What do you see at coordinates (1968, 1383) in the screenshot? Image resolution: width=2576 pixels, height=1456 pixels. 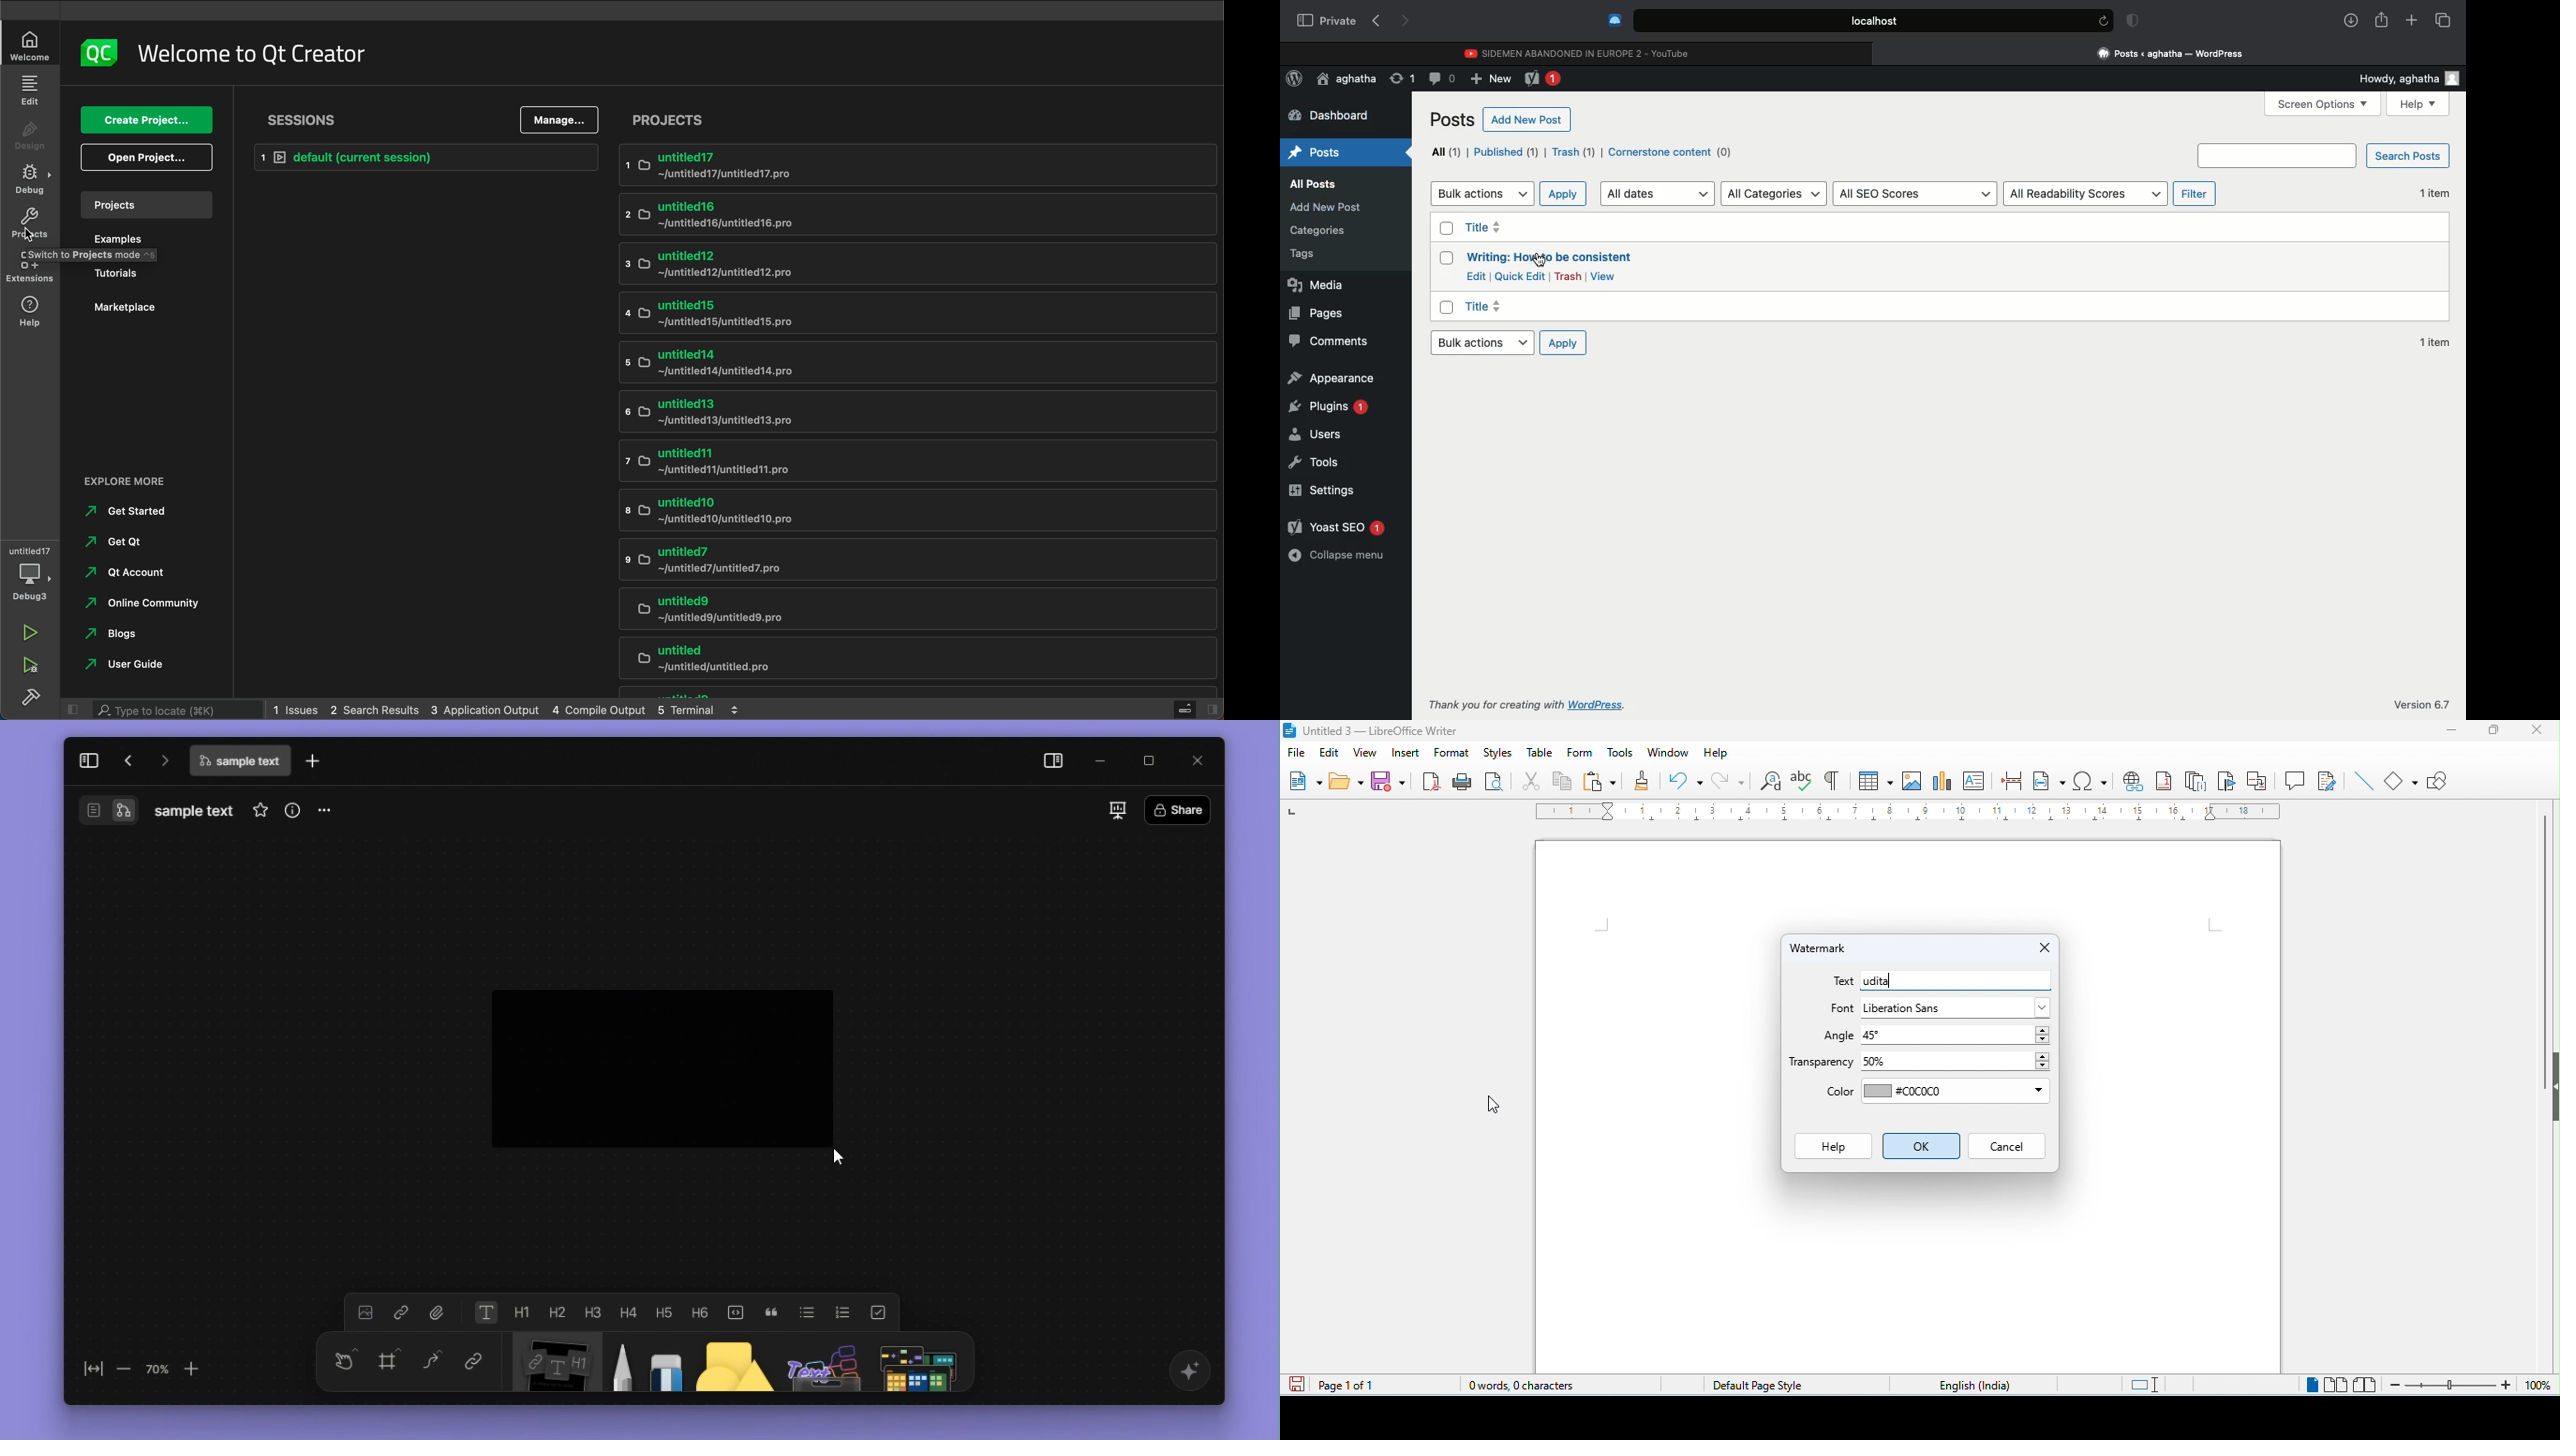 I see `language` at bounding box center [1968, 1383].